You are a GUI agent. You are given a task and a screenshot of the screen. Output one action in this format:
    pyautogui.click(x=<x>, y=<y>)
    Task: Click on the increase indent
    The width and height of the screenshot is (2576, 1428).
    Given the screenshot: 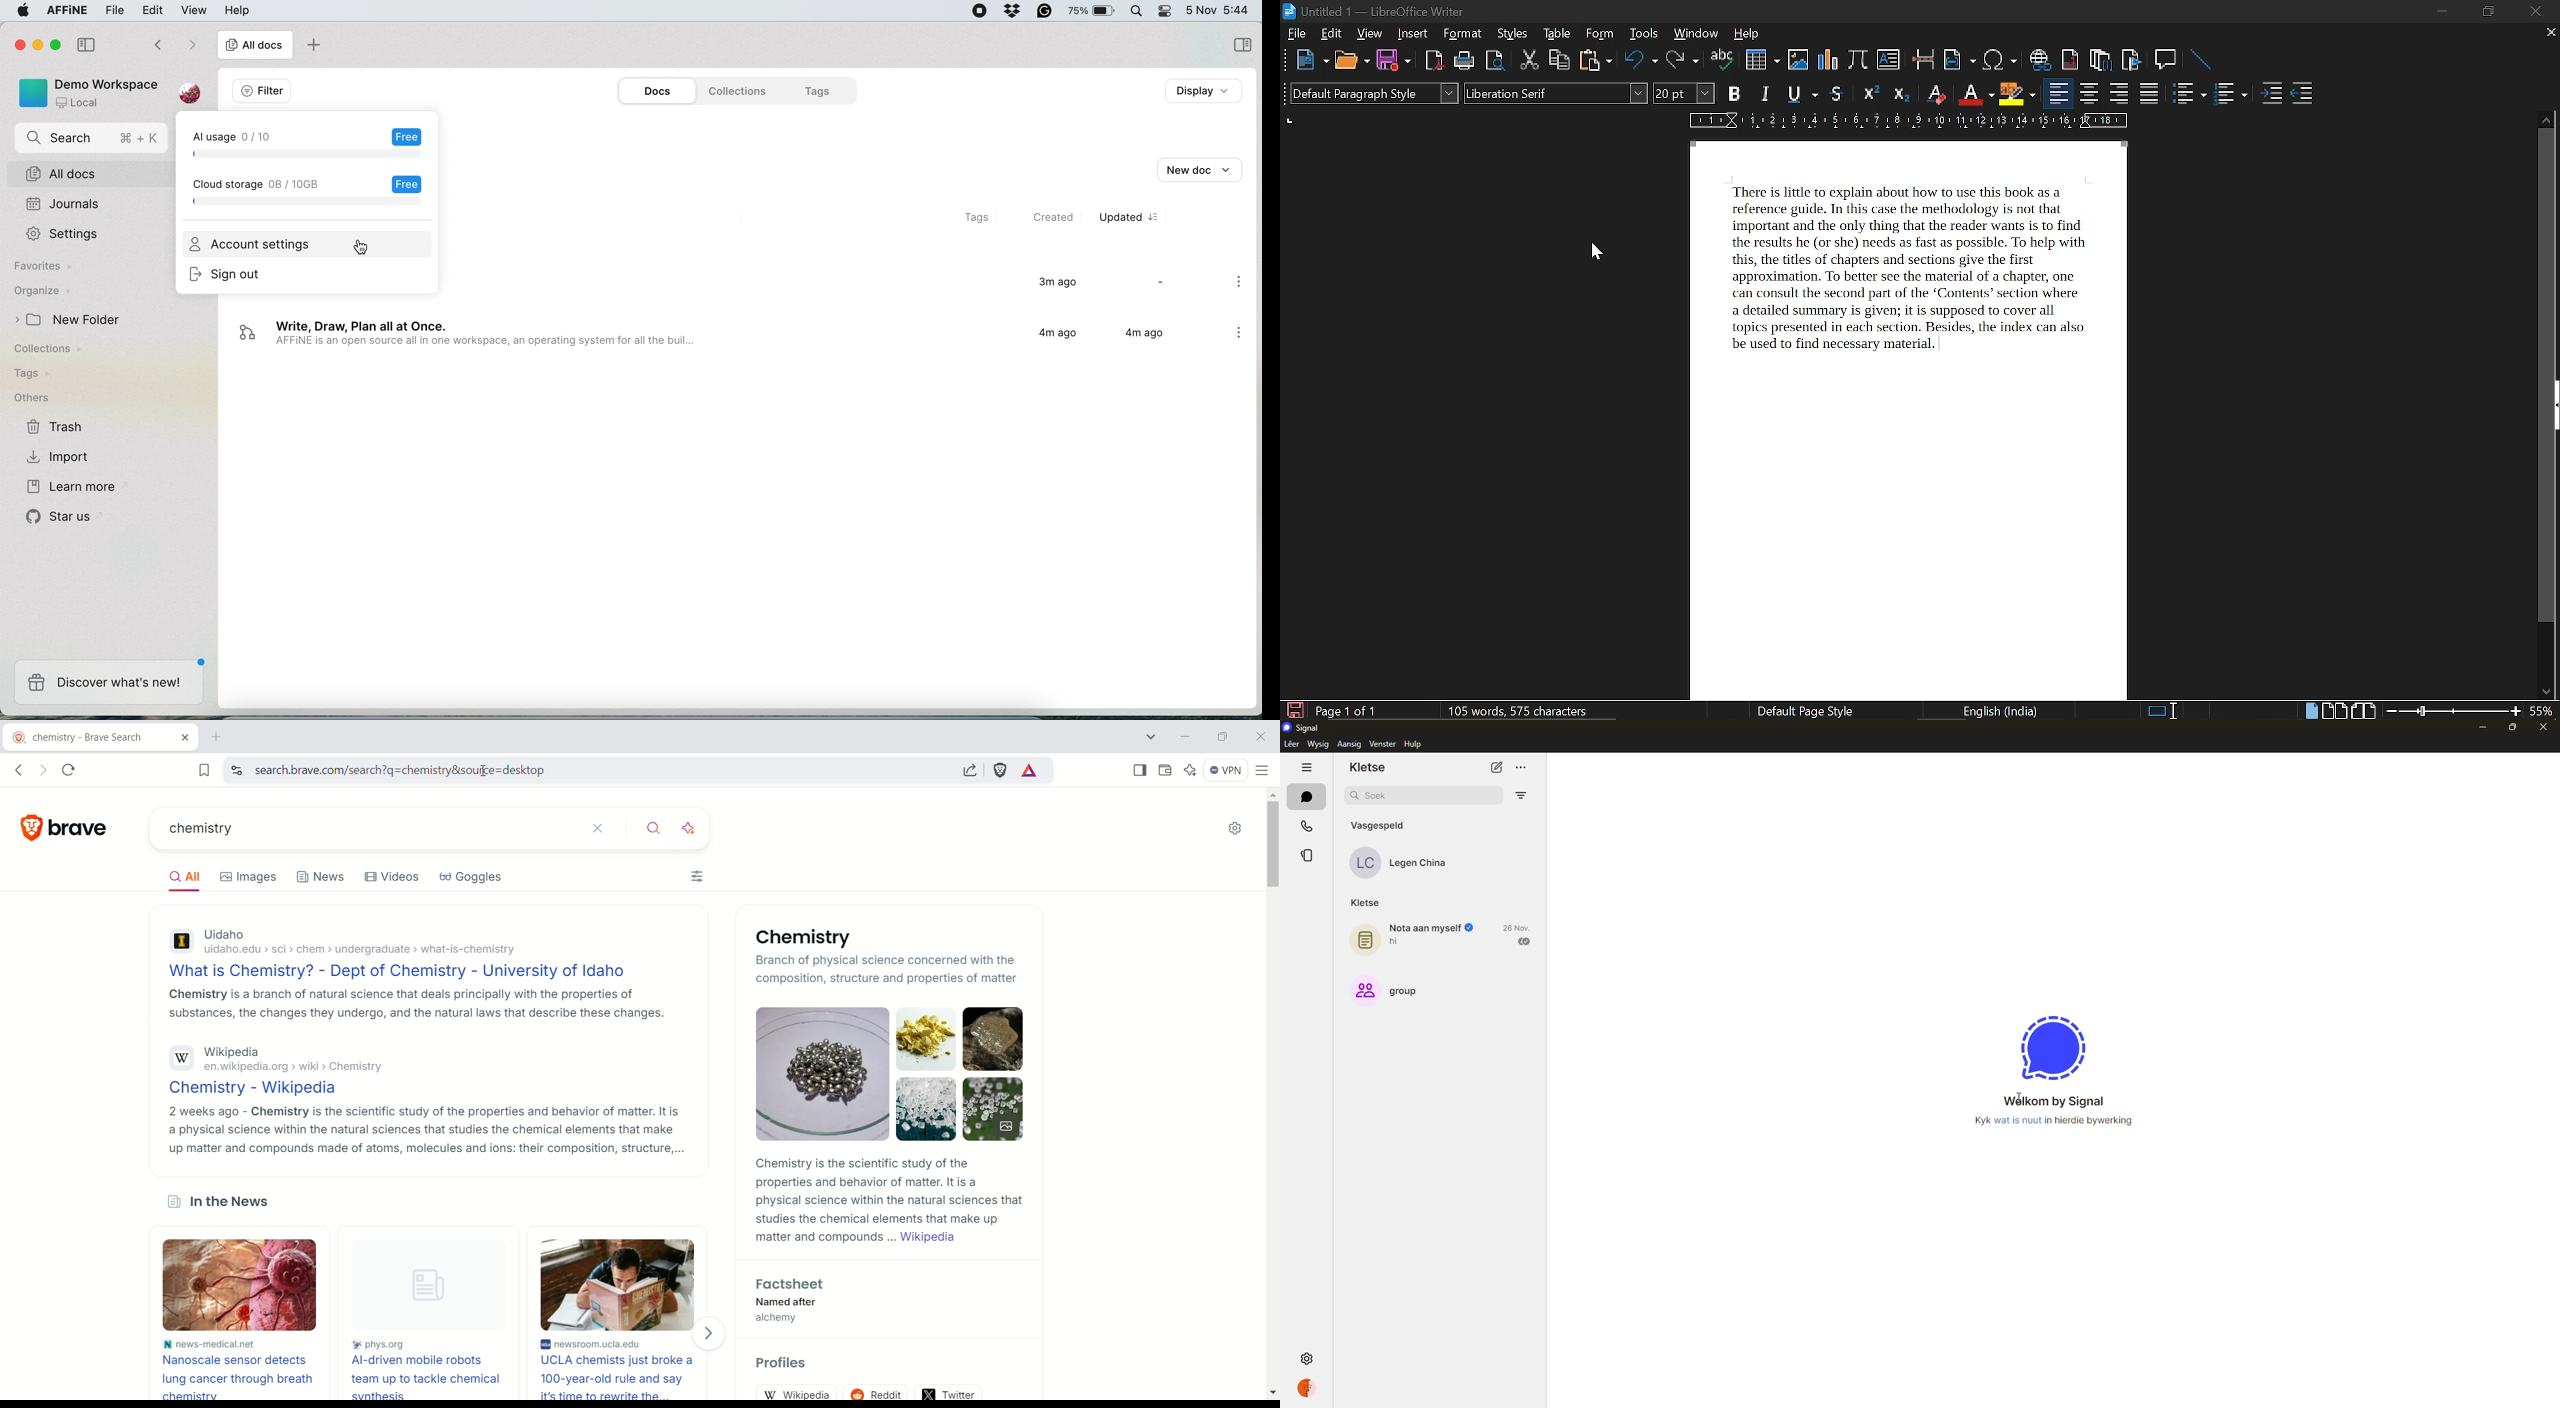 What is the action you would take?
    pyautogui.click(x=2271, y=94)
    